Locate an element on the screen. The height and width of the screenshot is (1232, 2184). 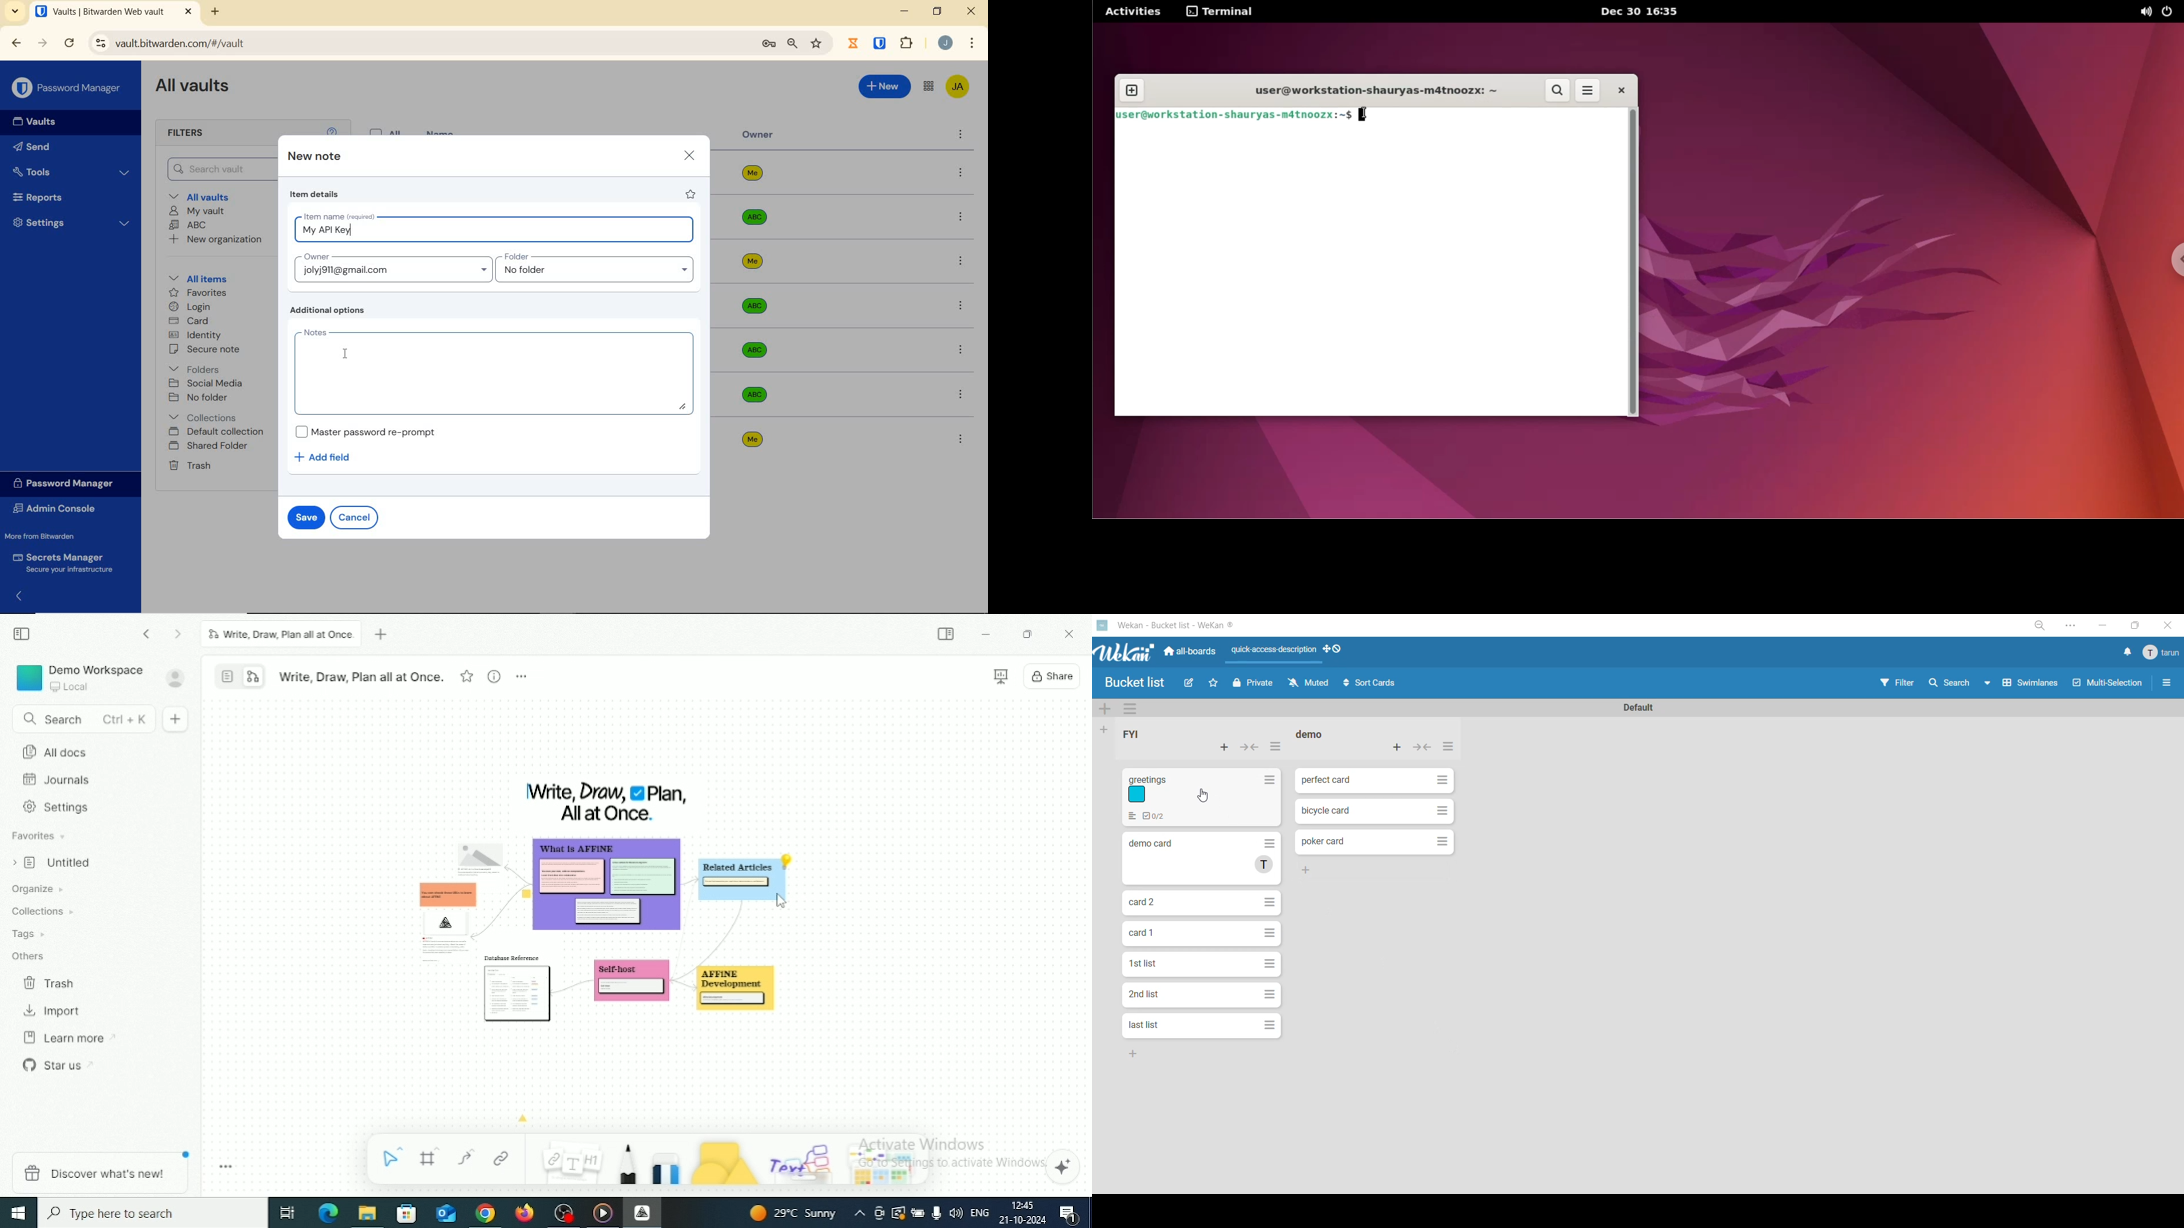
All docs is located at coordinates (55, 752).